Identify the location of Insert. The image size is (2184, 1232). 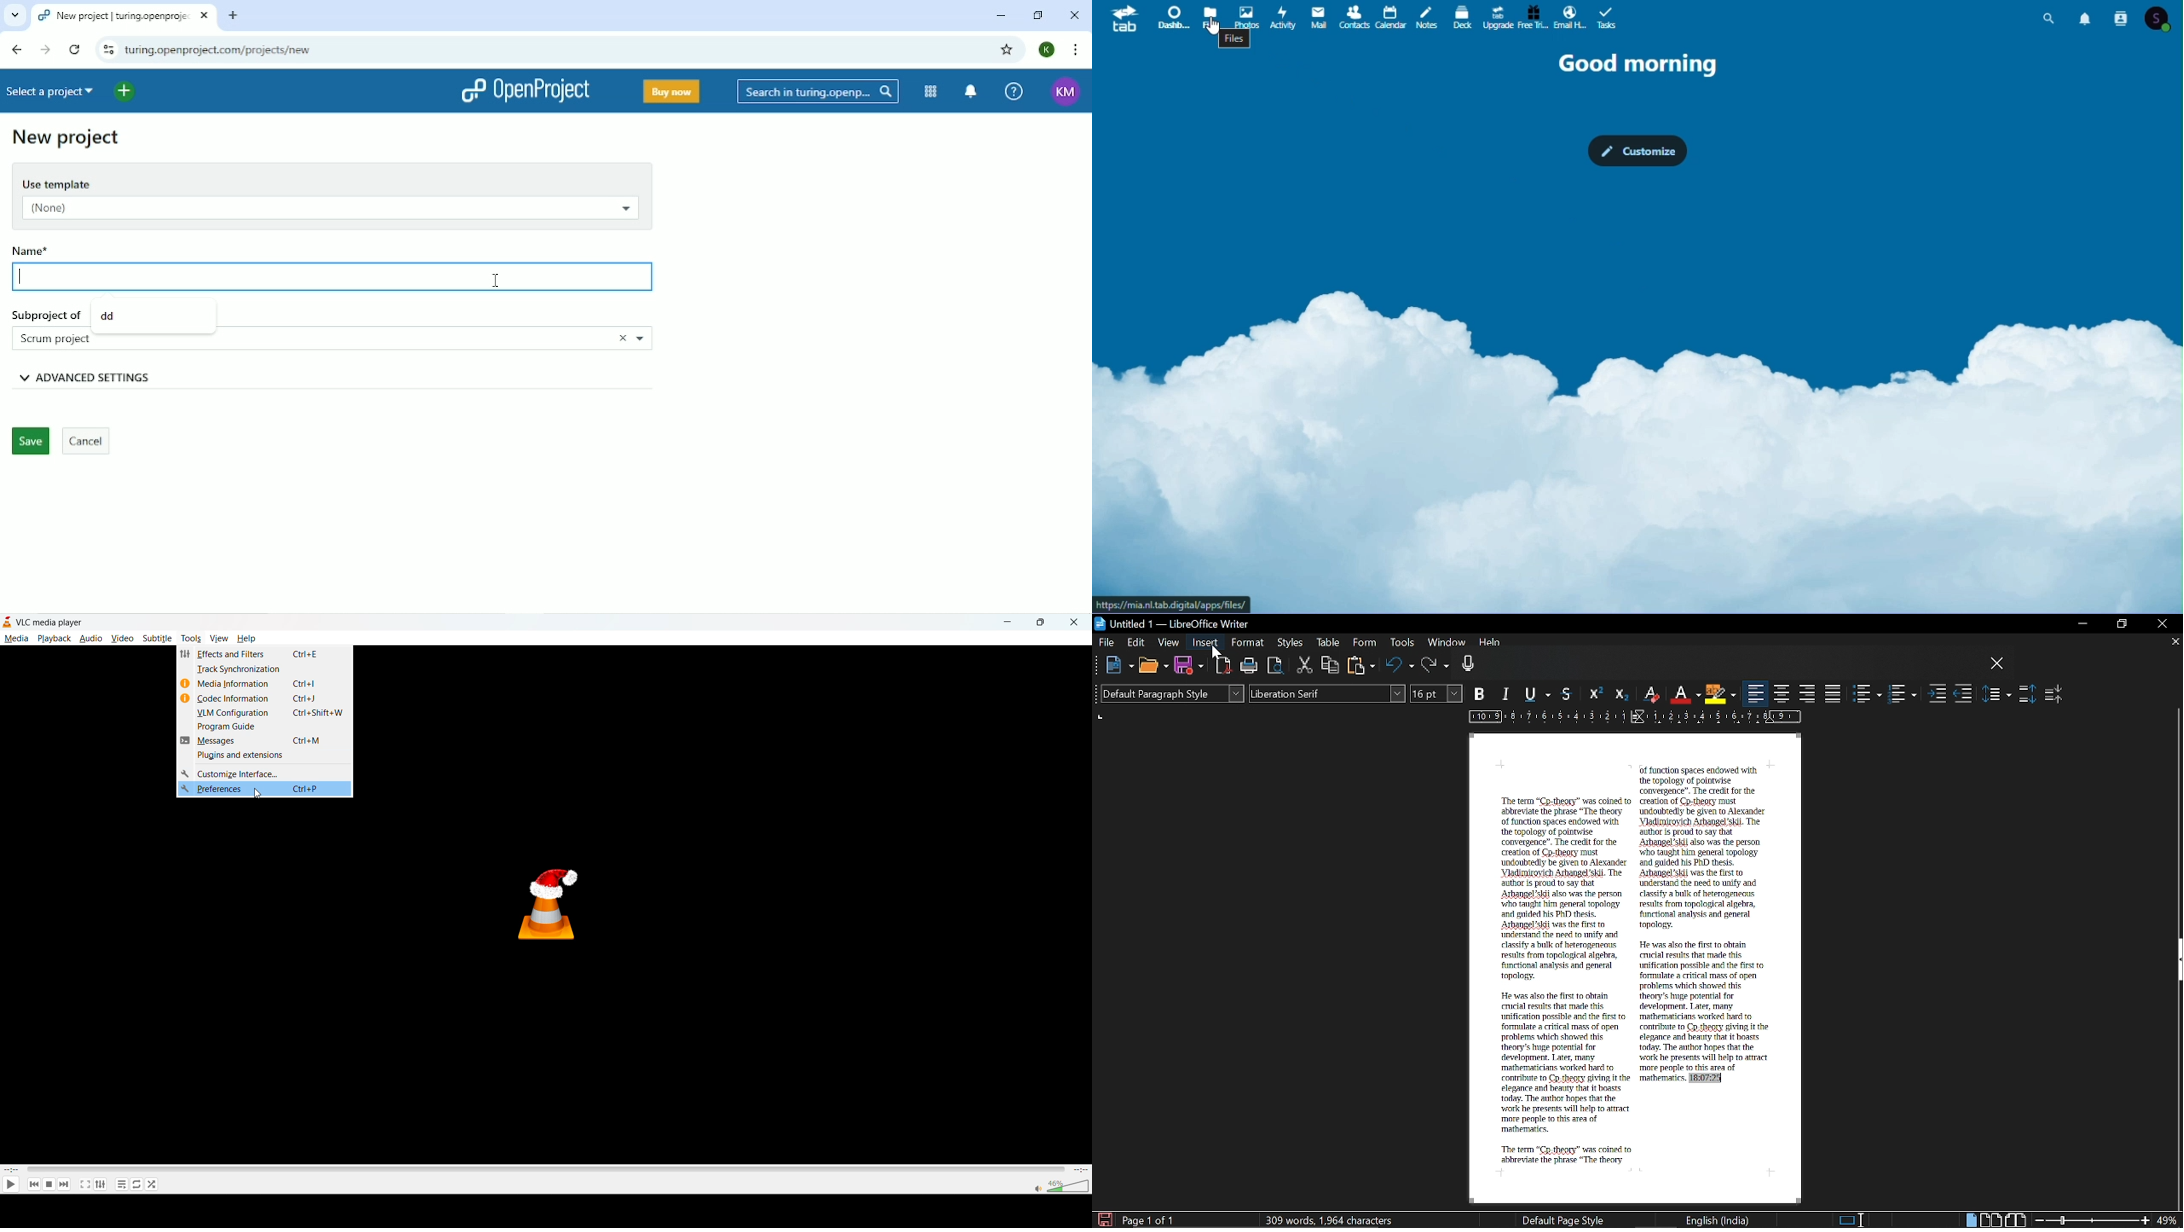
(1206, 643).